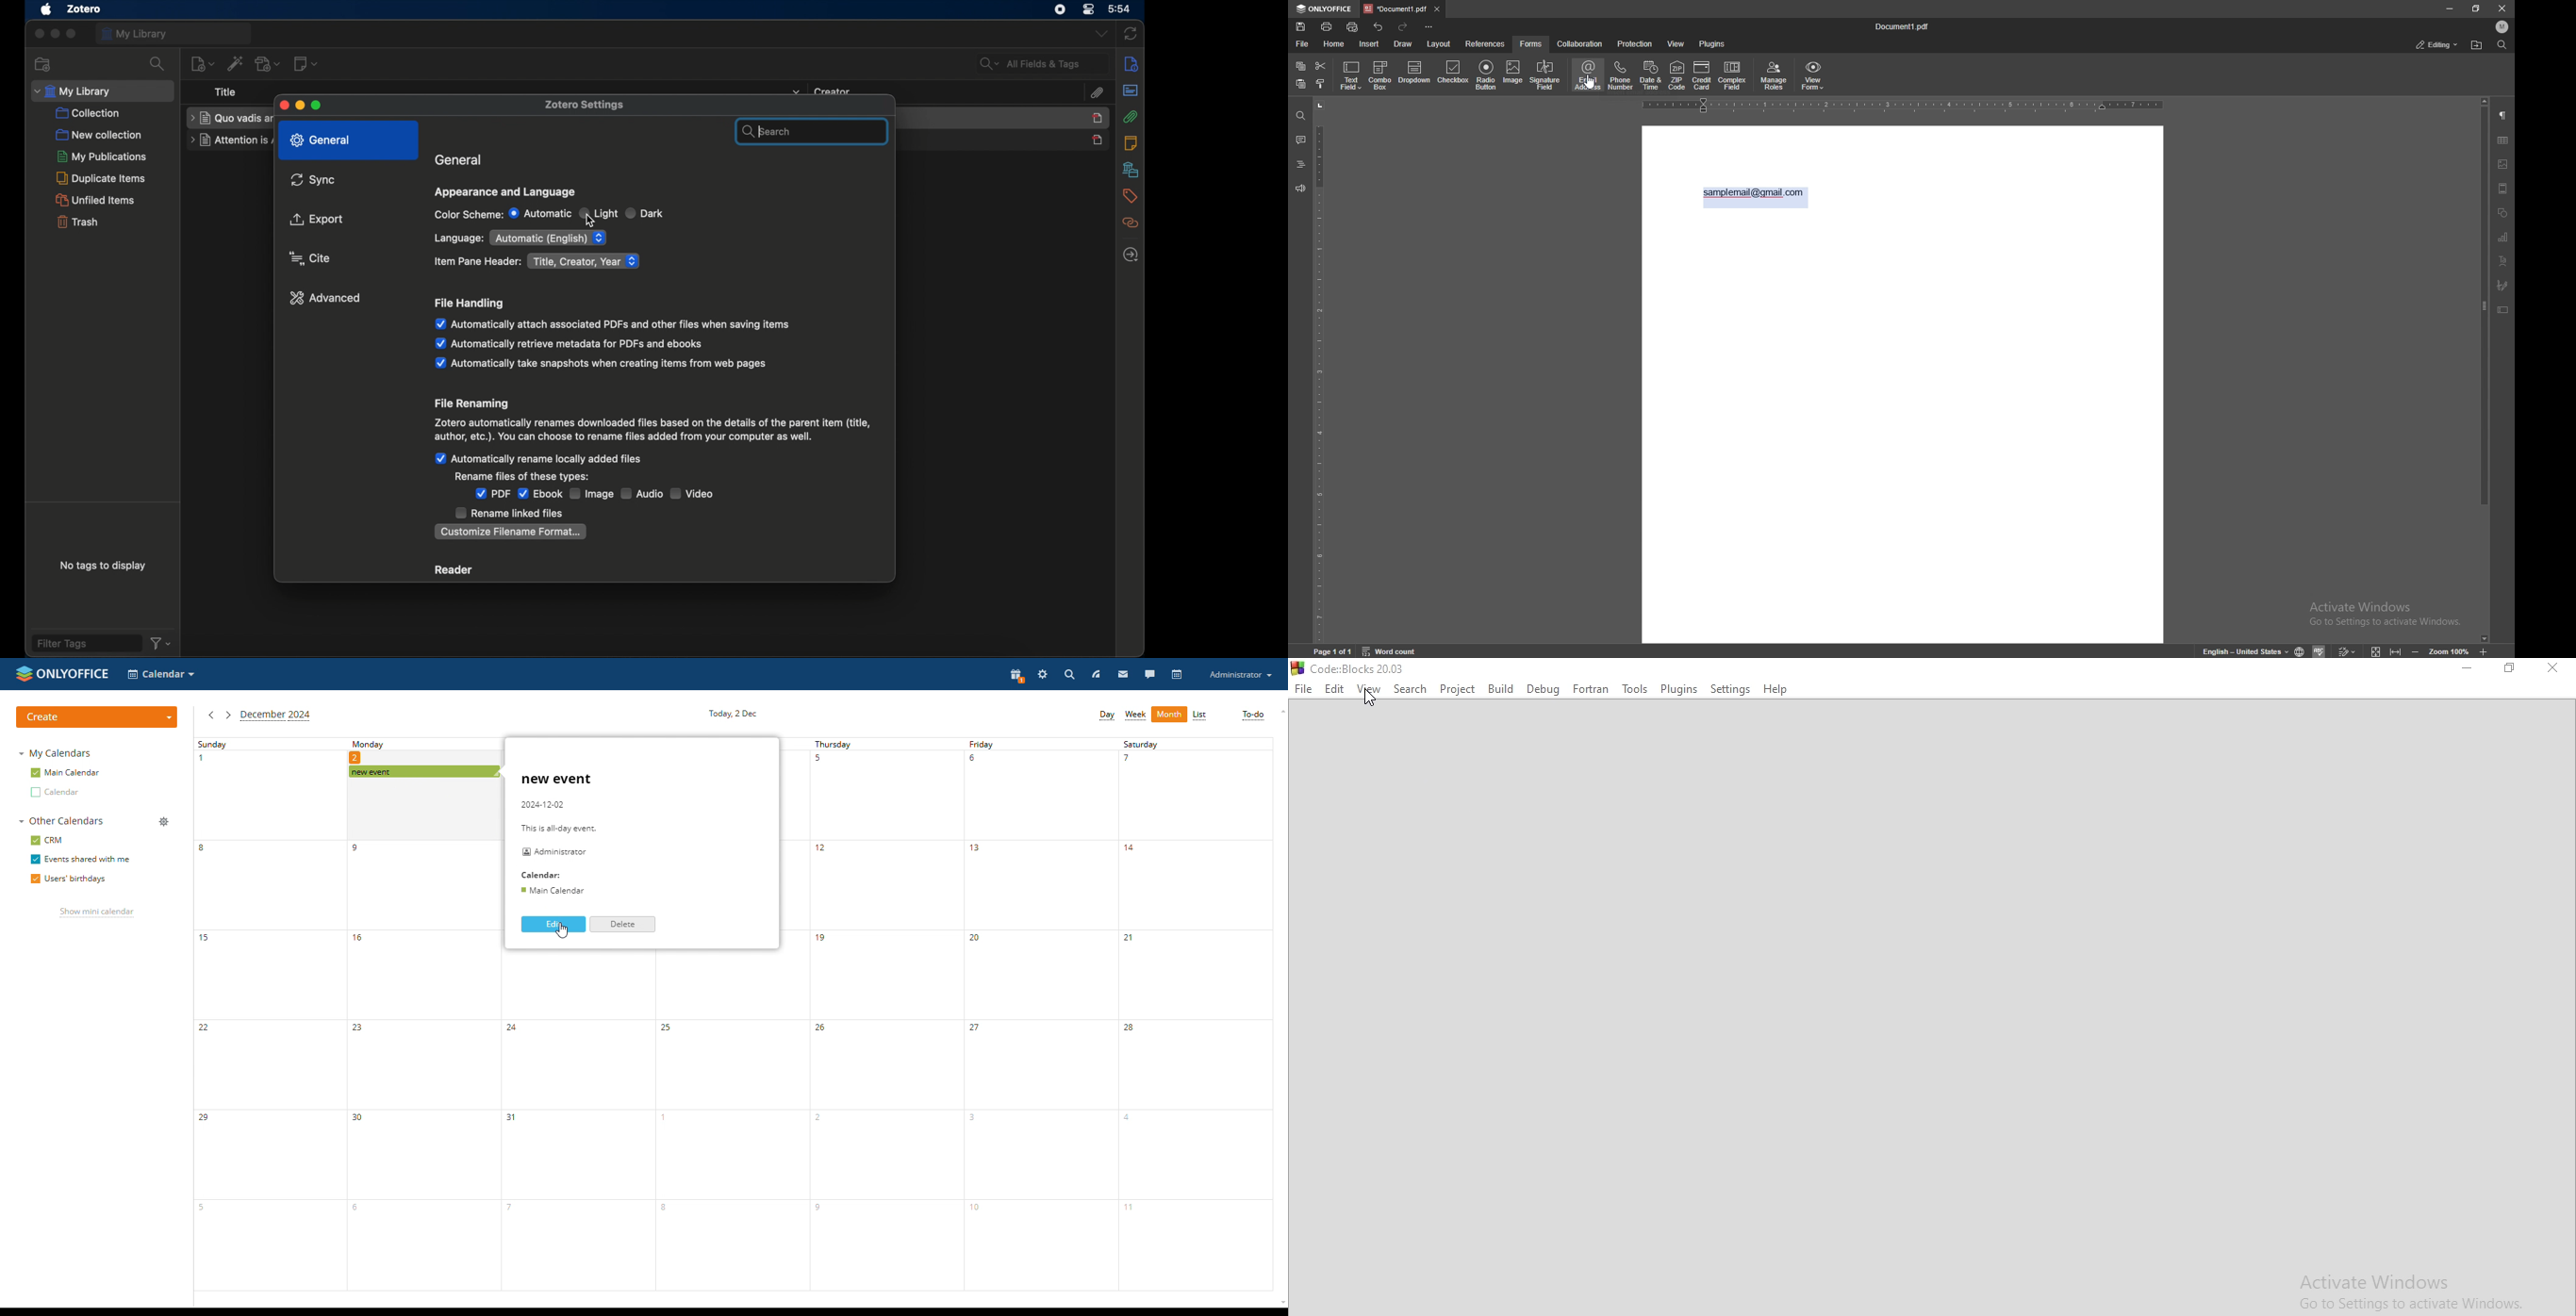  What do you see at coordinates (541, 494) in the screenshot?
I see `ebook` at bounding box center [541, 494].